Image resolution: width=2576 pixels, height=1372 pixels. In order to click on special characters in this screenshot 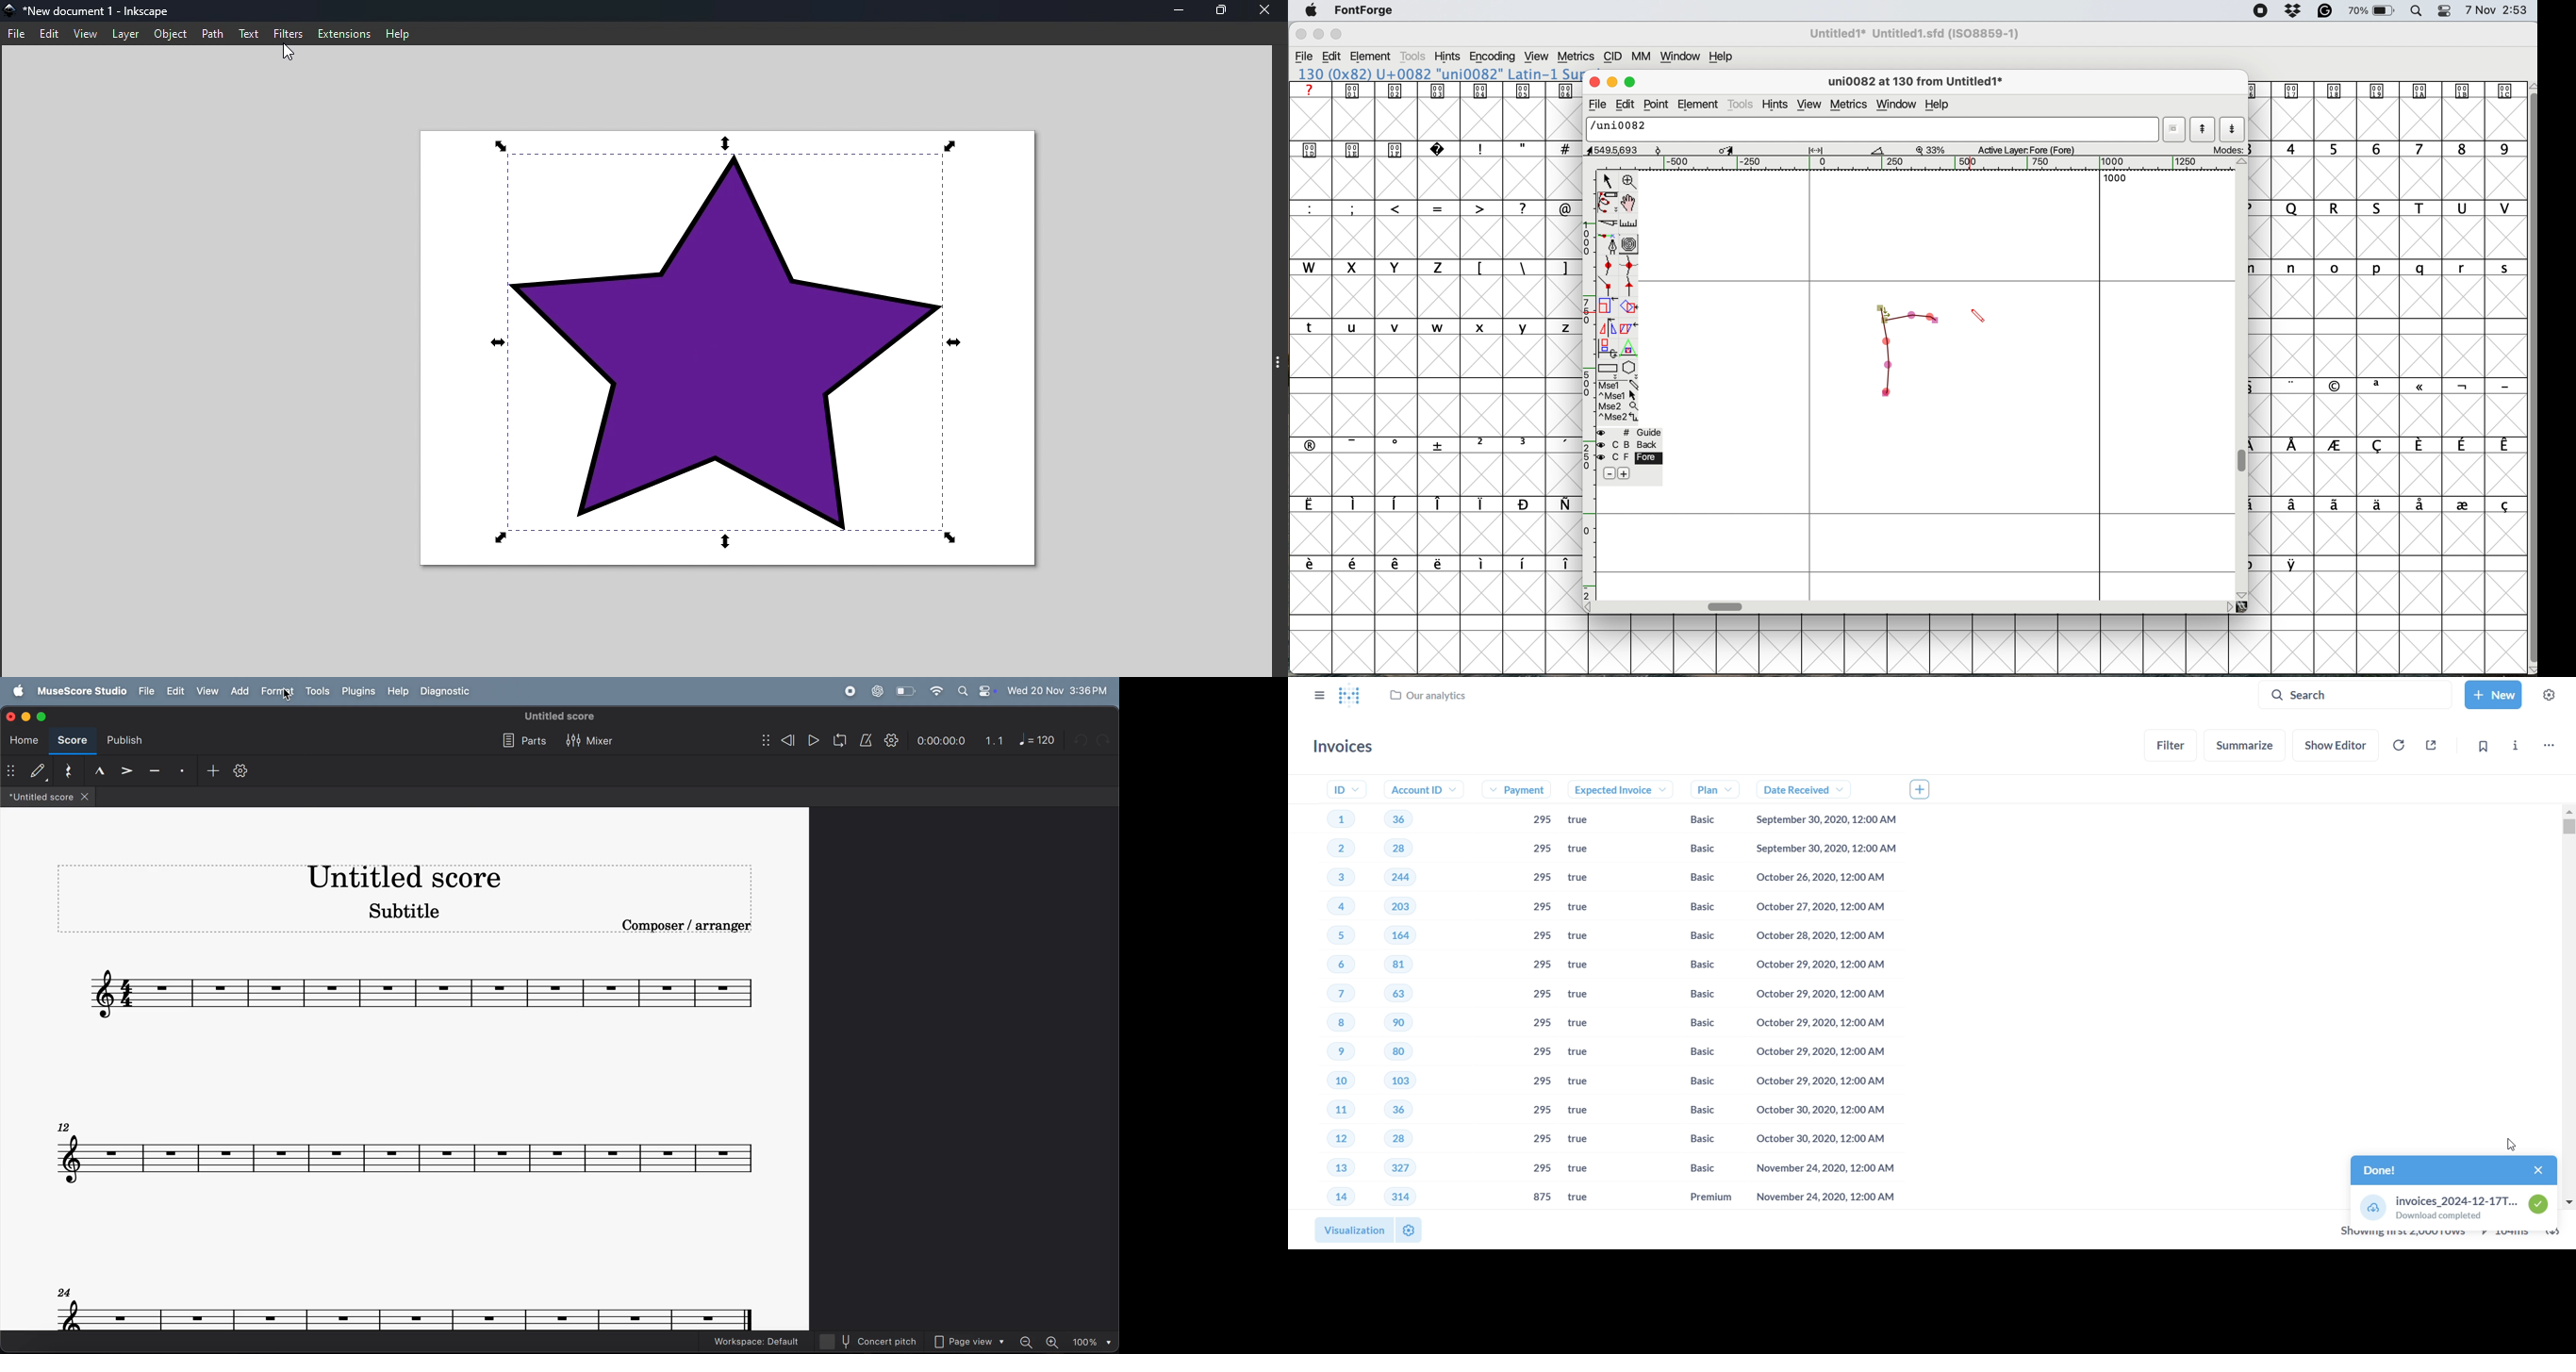, I will do `click(2387, 447)`.